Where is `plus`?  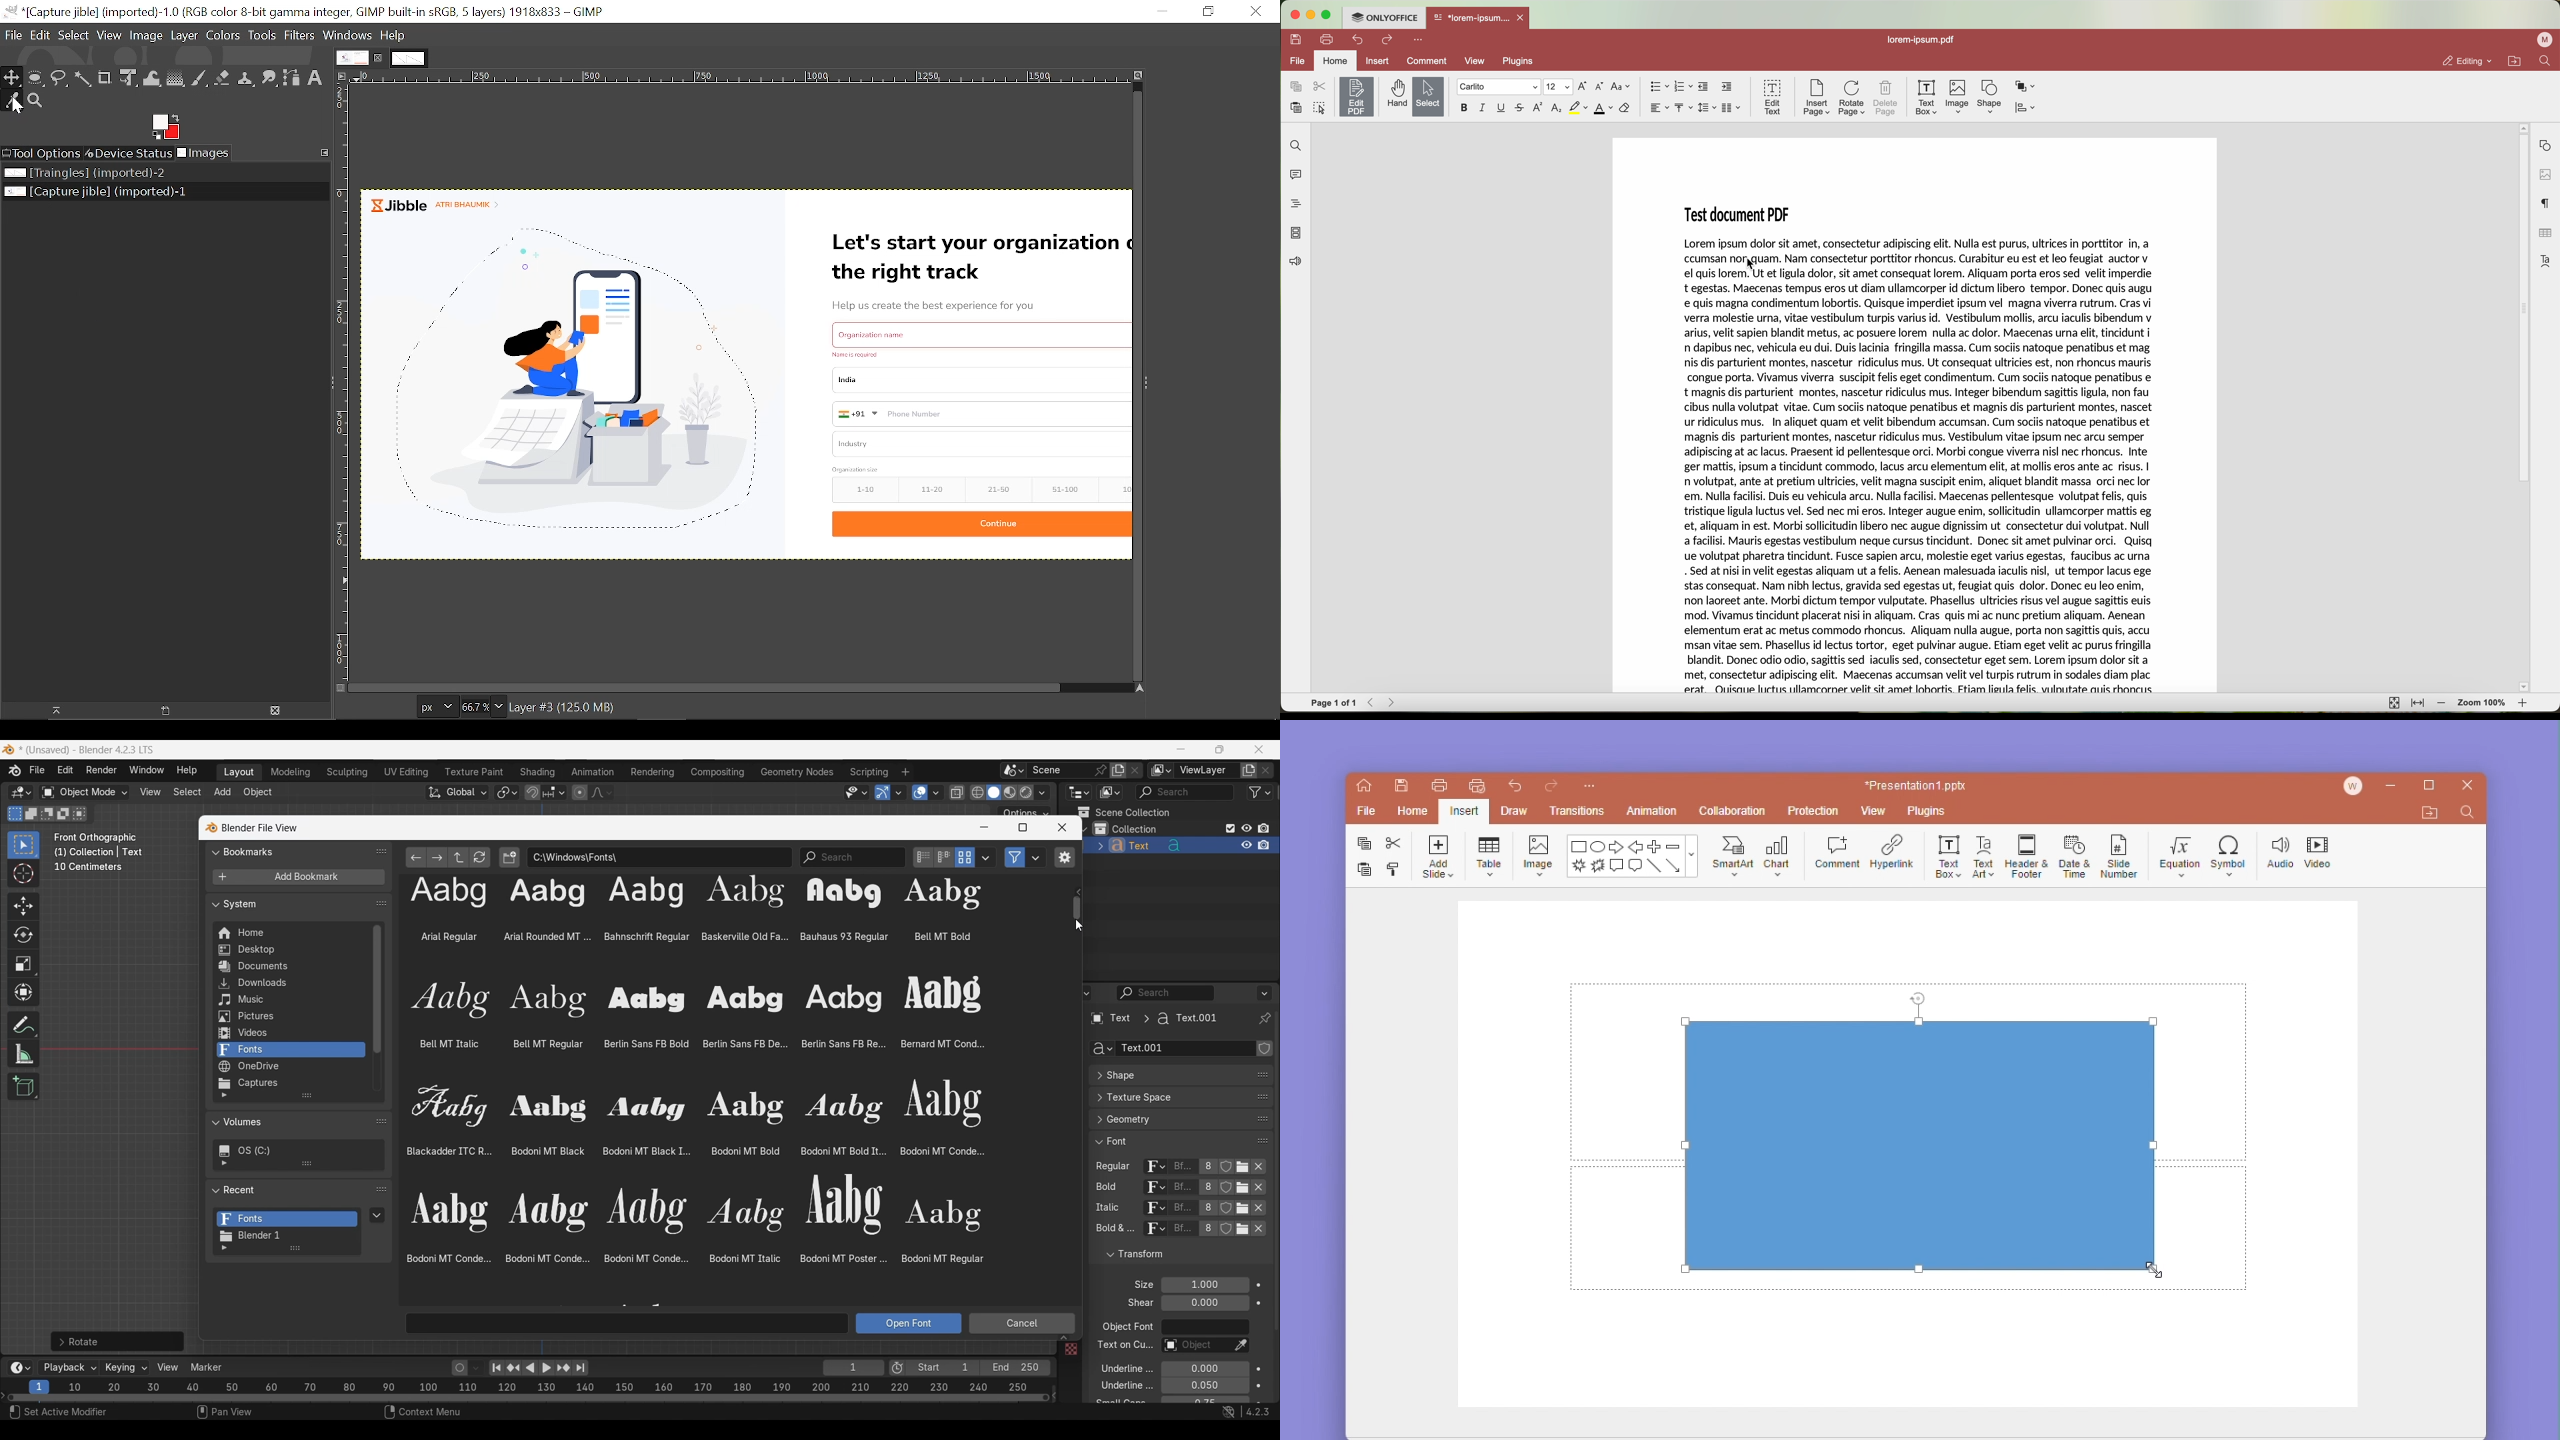 plus is located at coordinates (1653, 846).